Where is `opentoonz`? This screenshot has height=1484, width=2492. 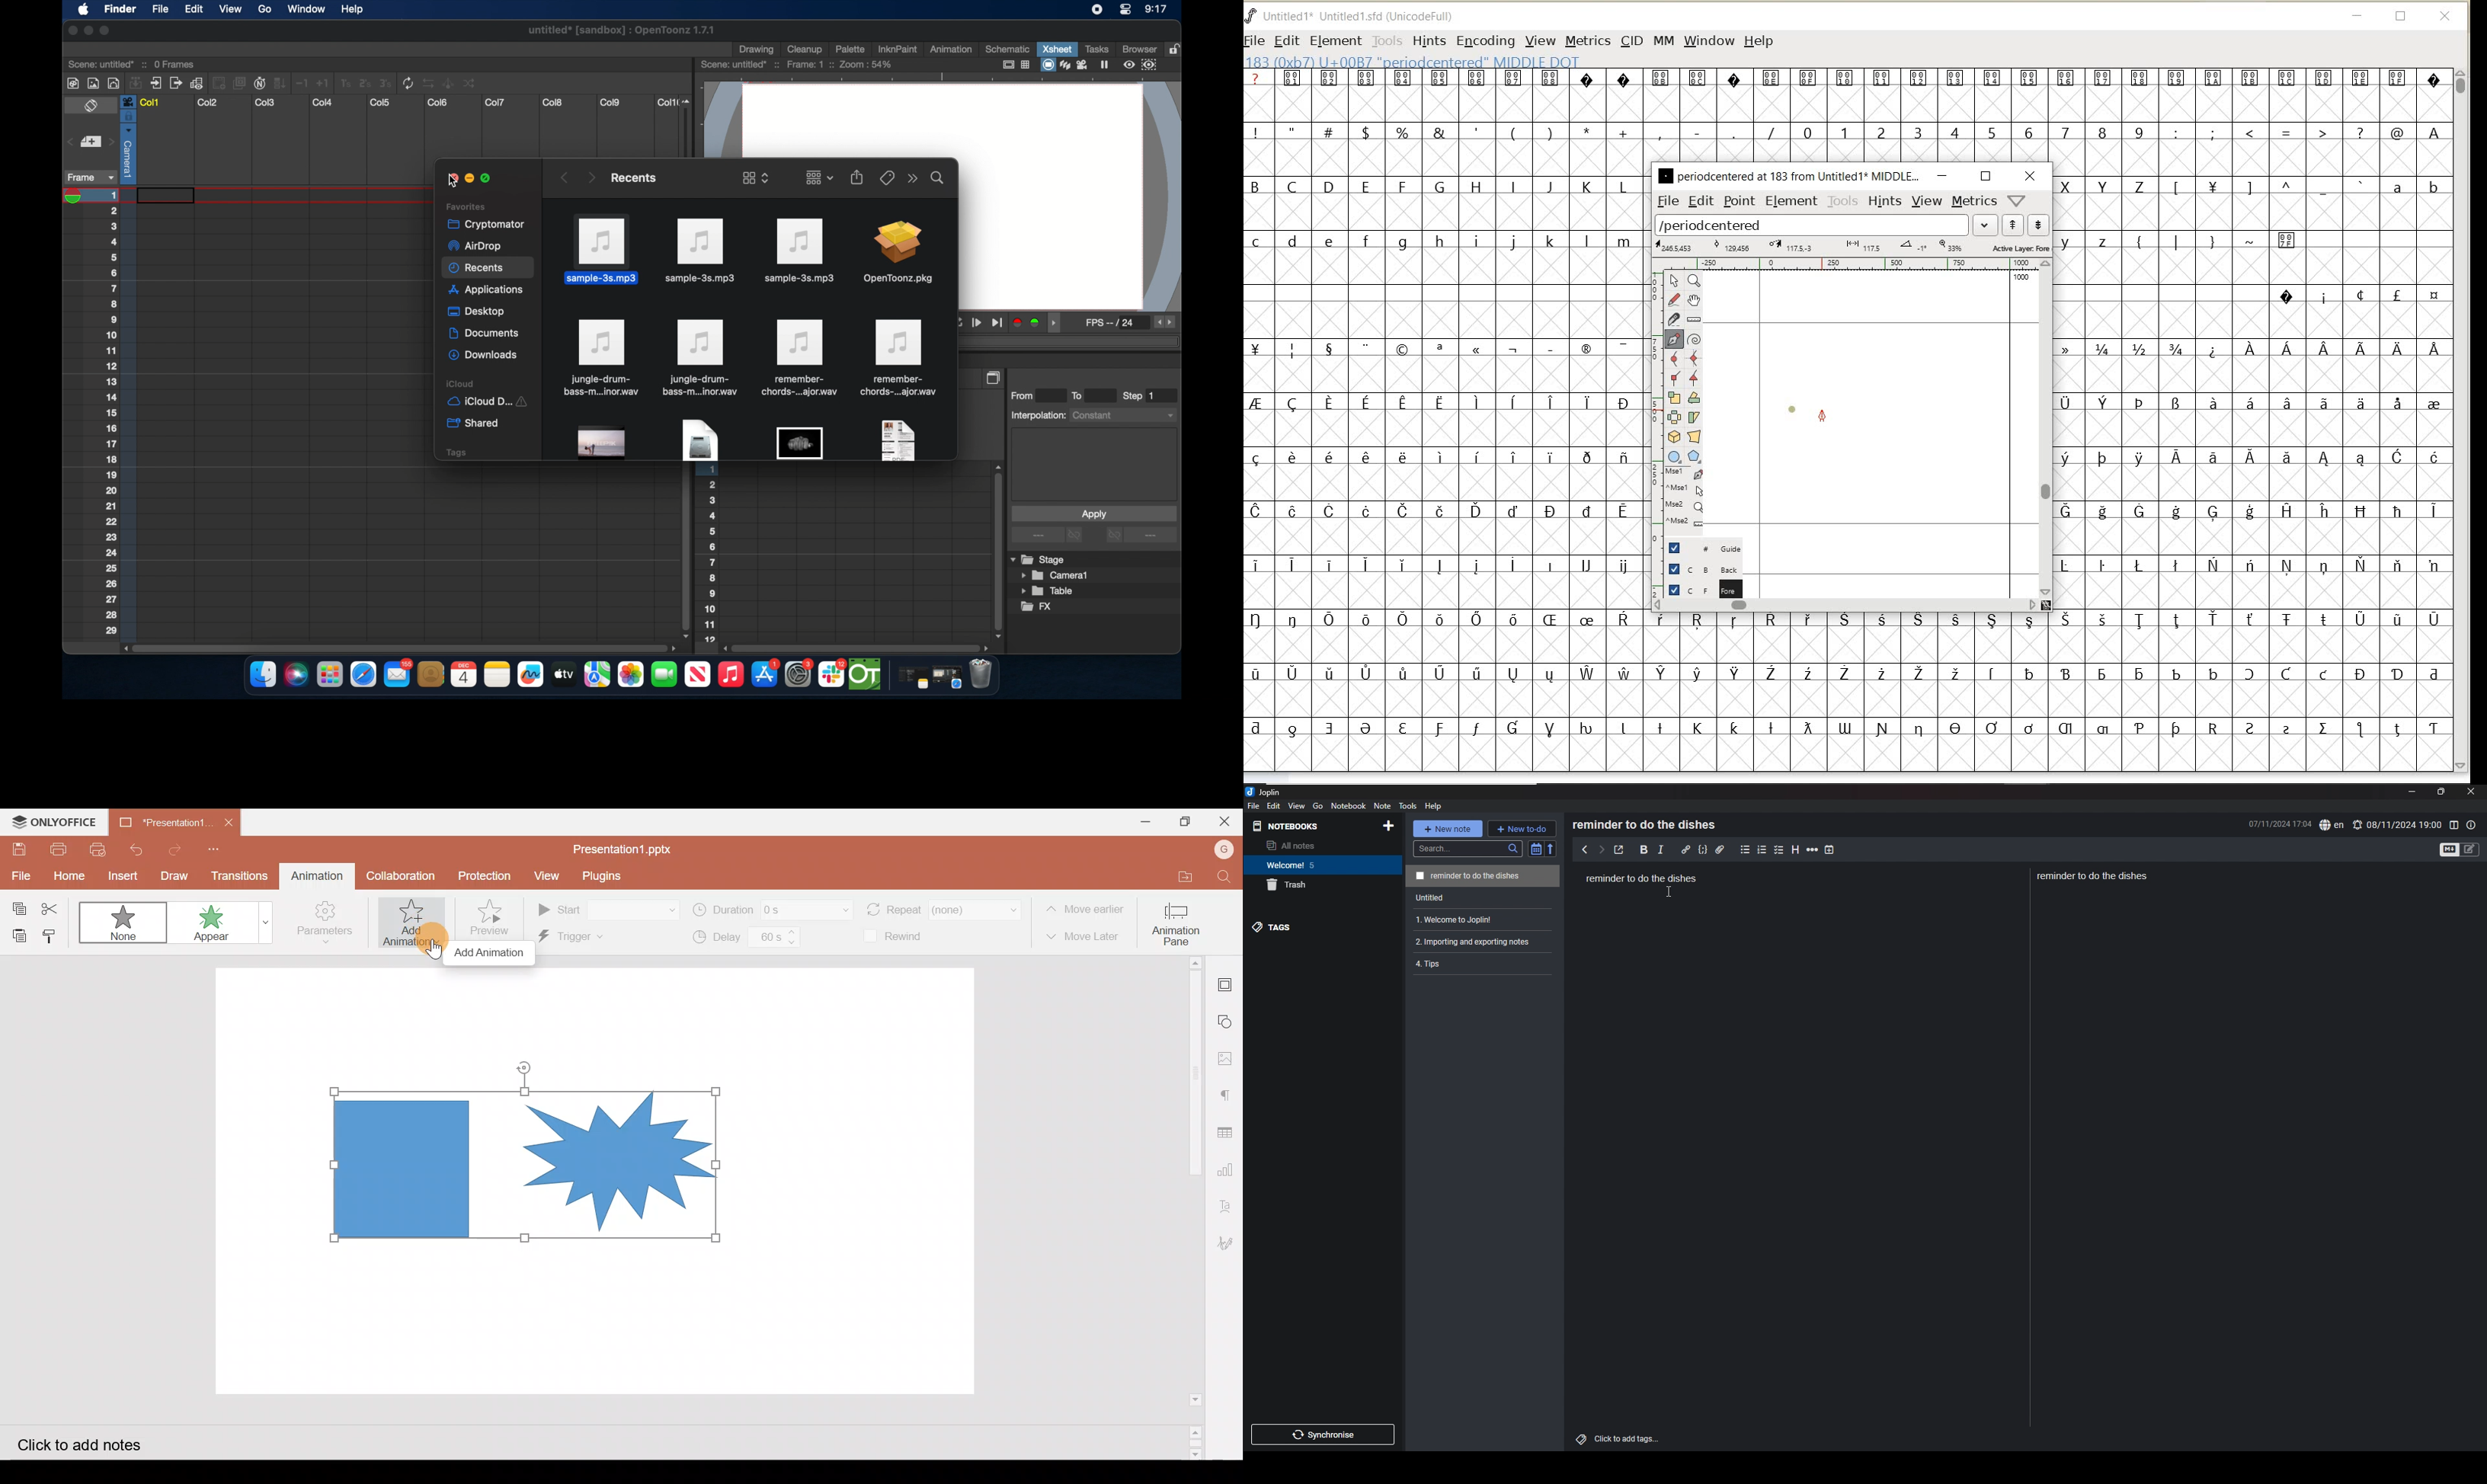 opentoonz is located at coordinates (866, 675).